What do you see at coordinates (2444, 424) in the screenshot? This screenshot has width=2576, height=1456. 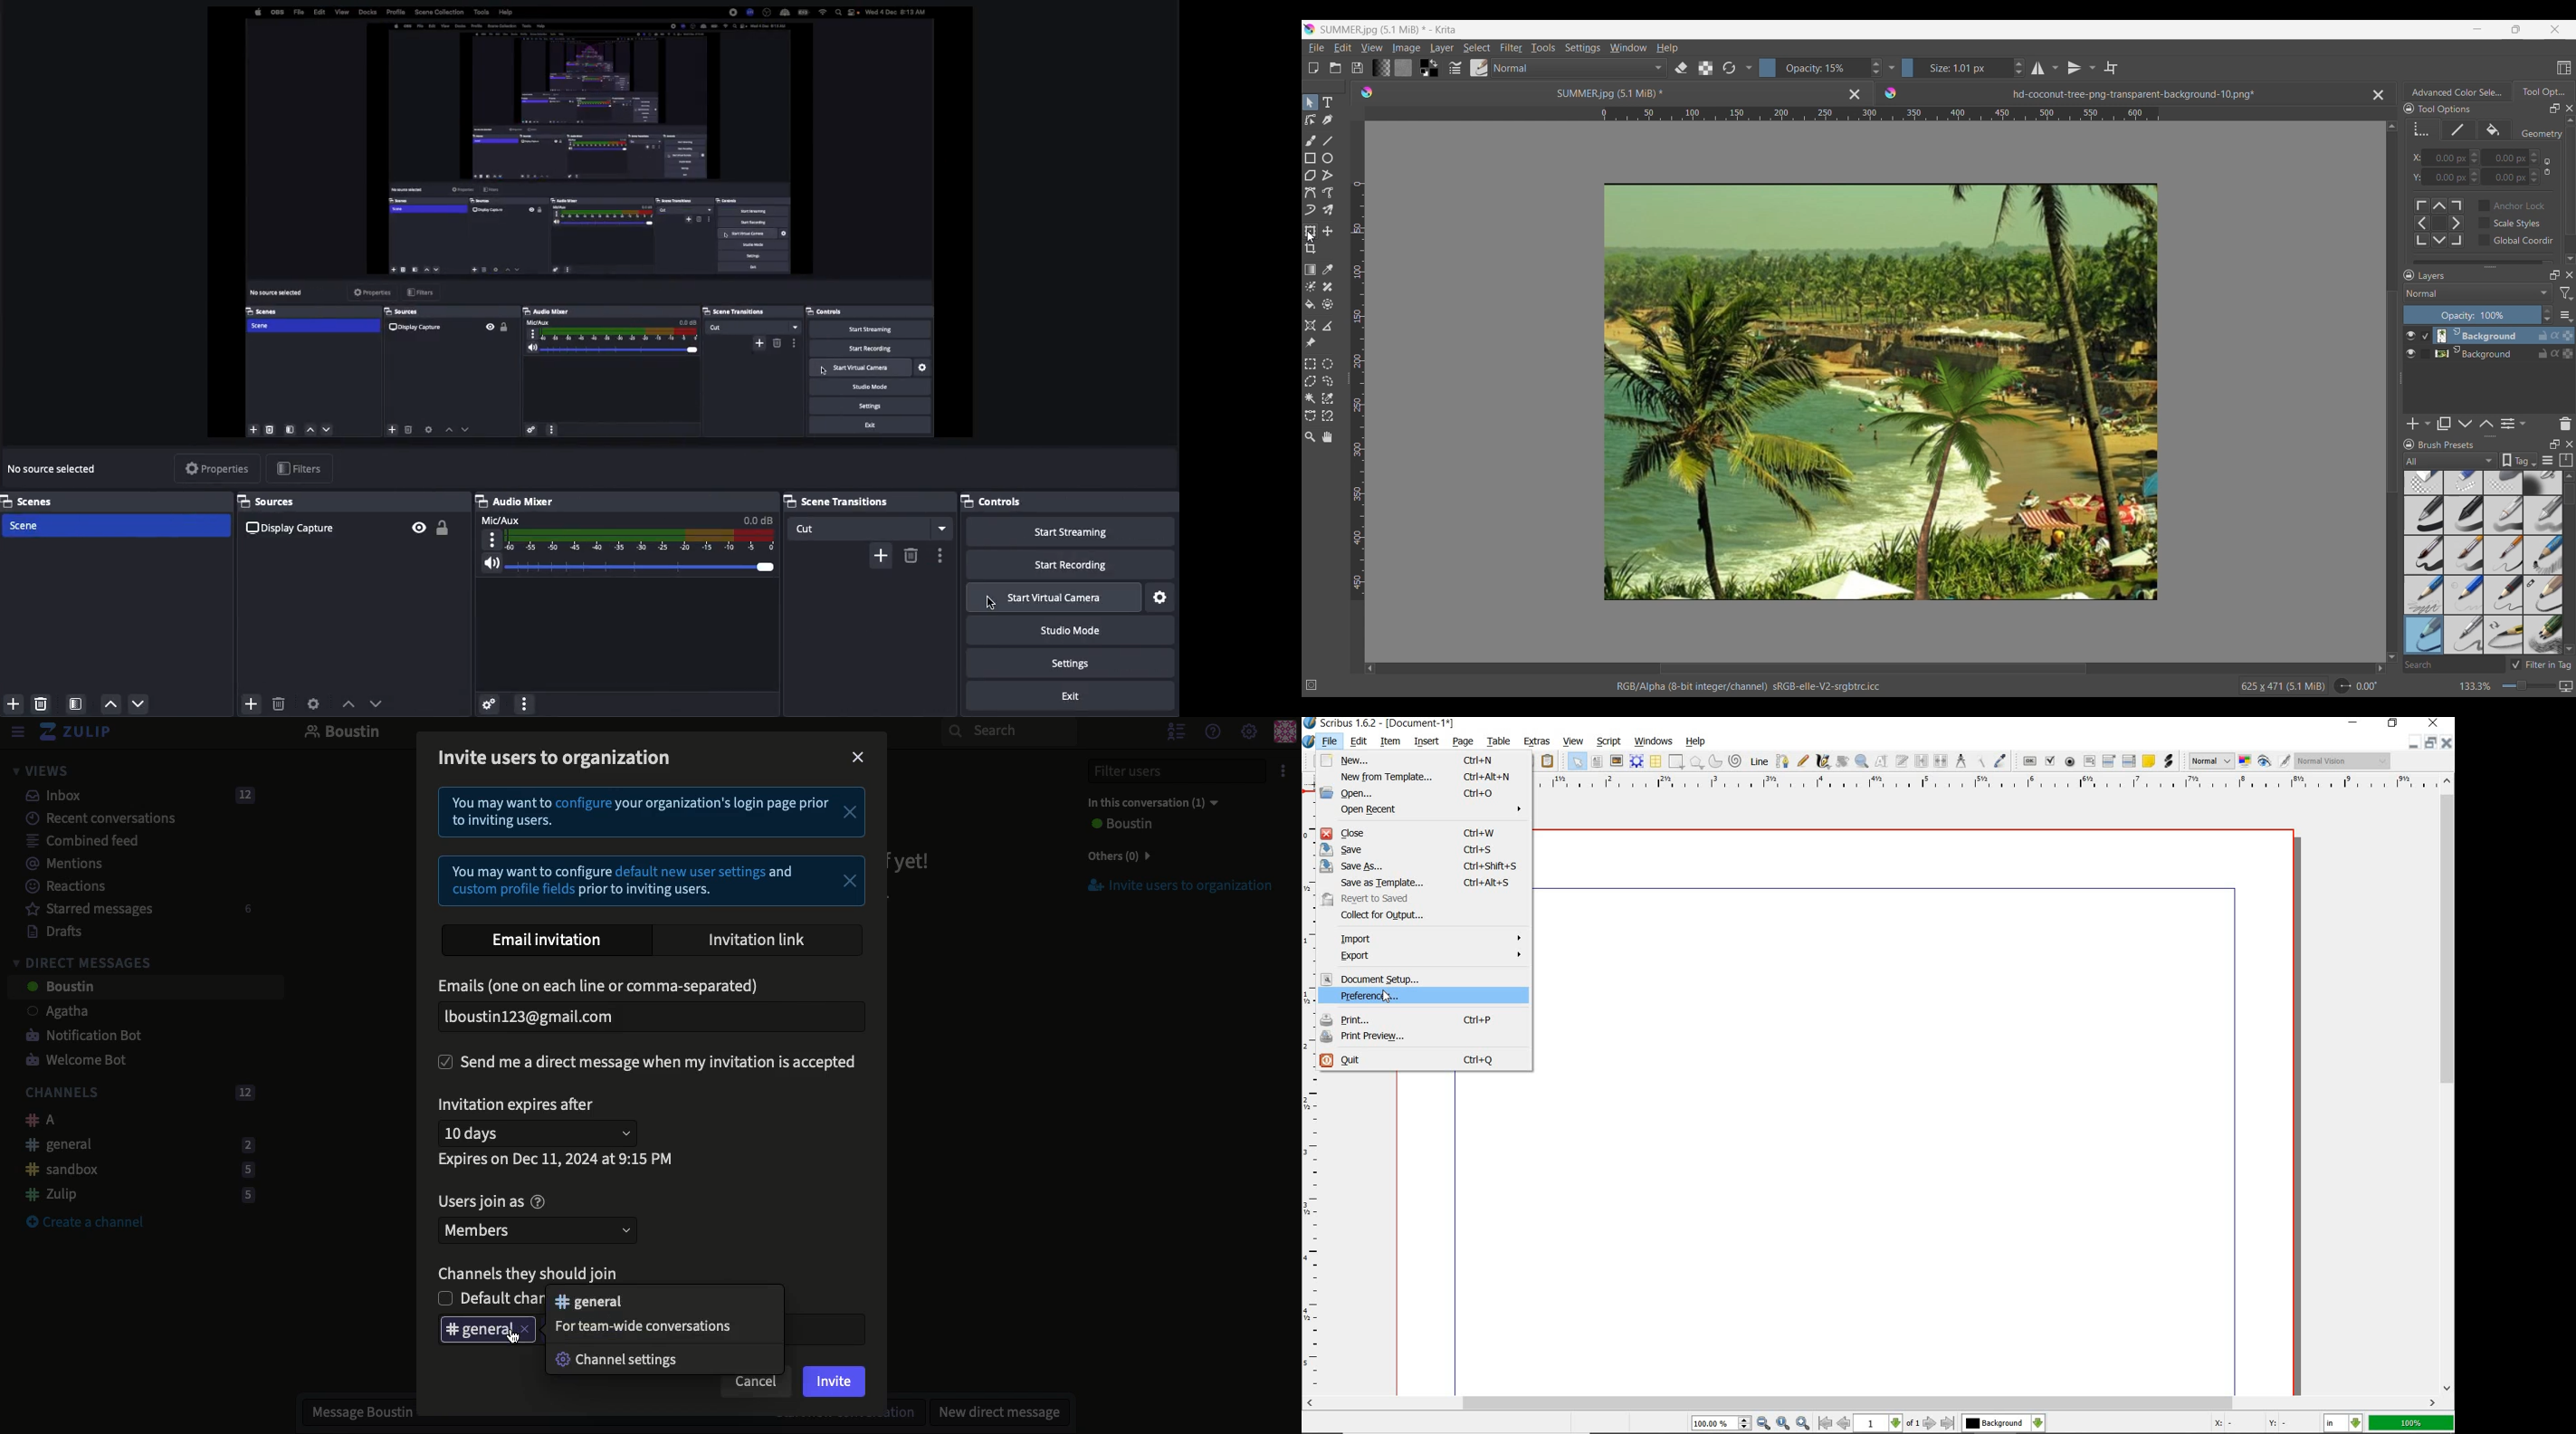 I see `Duplicate layer/mask` at bounding box center [2444, 424].